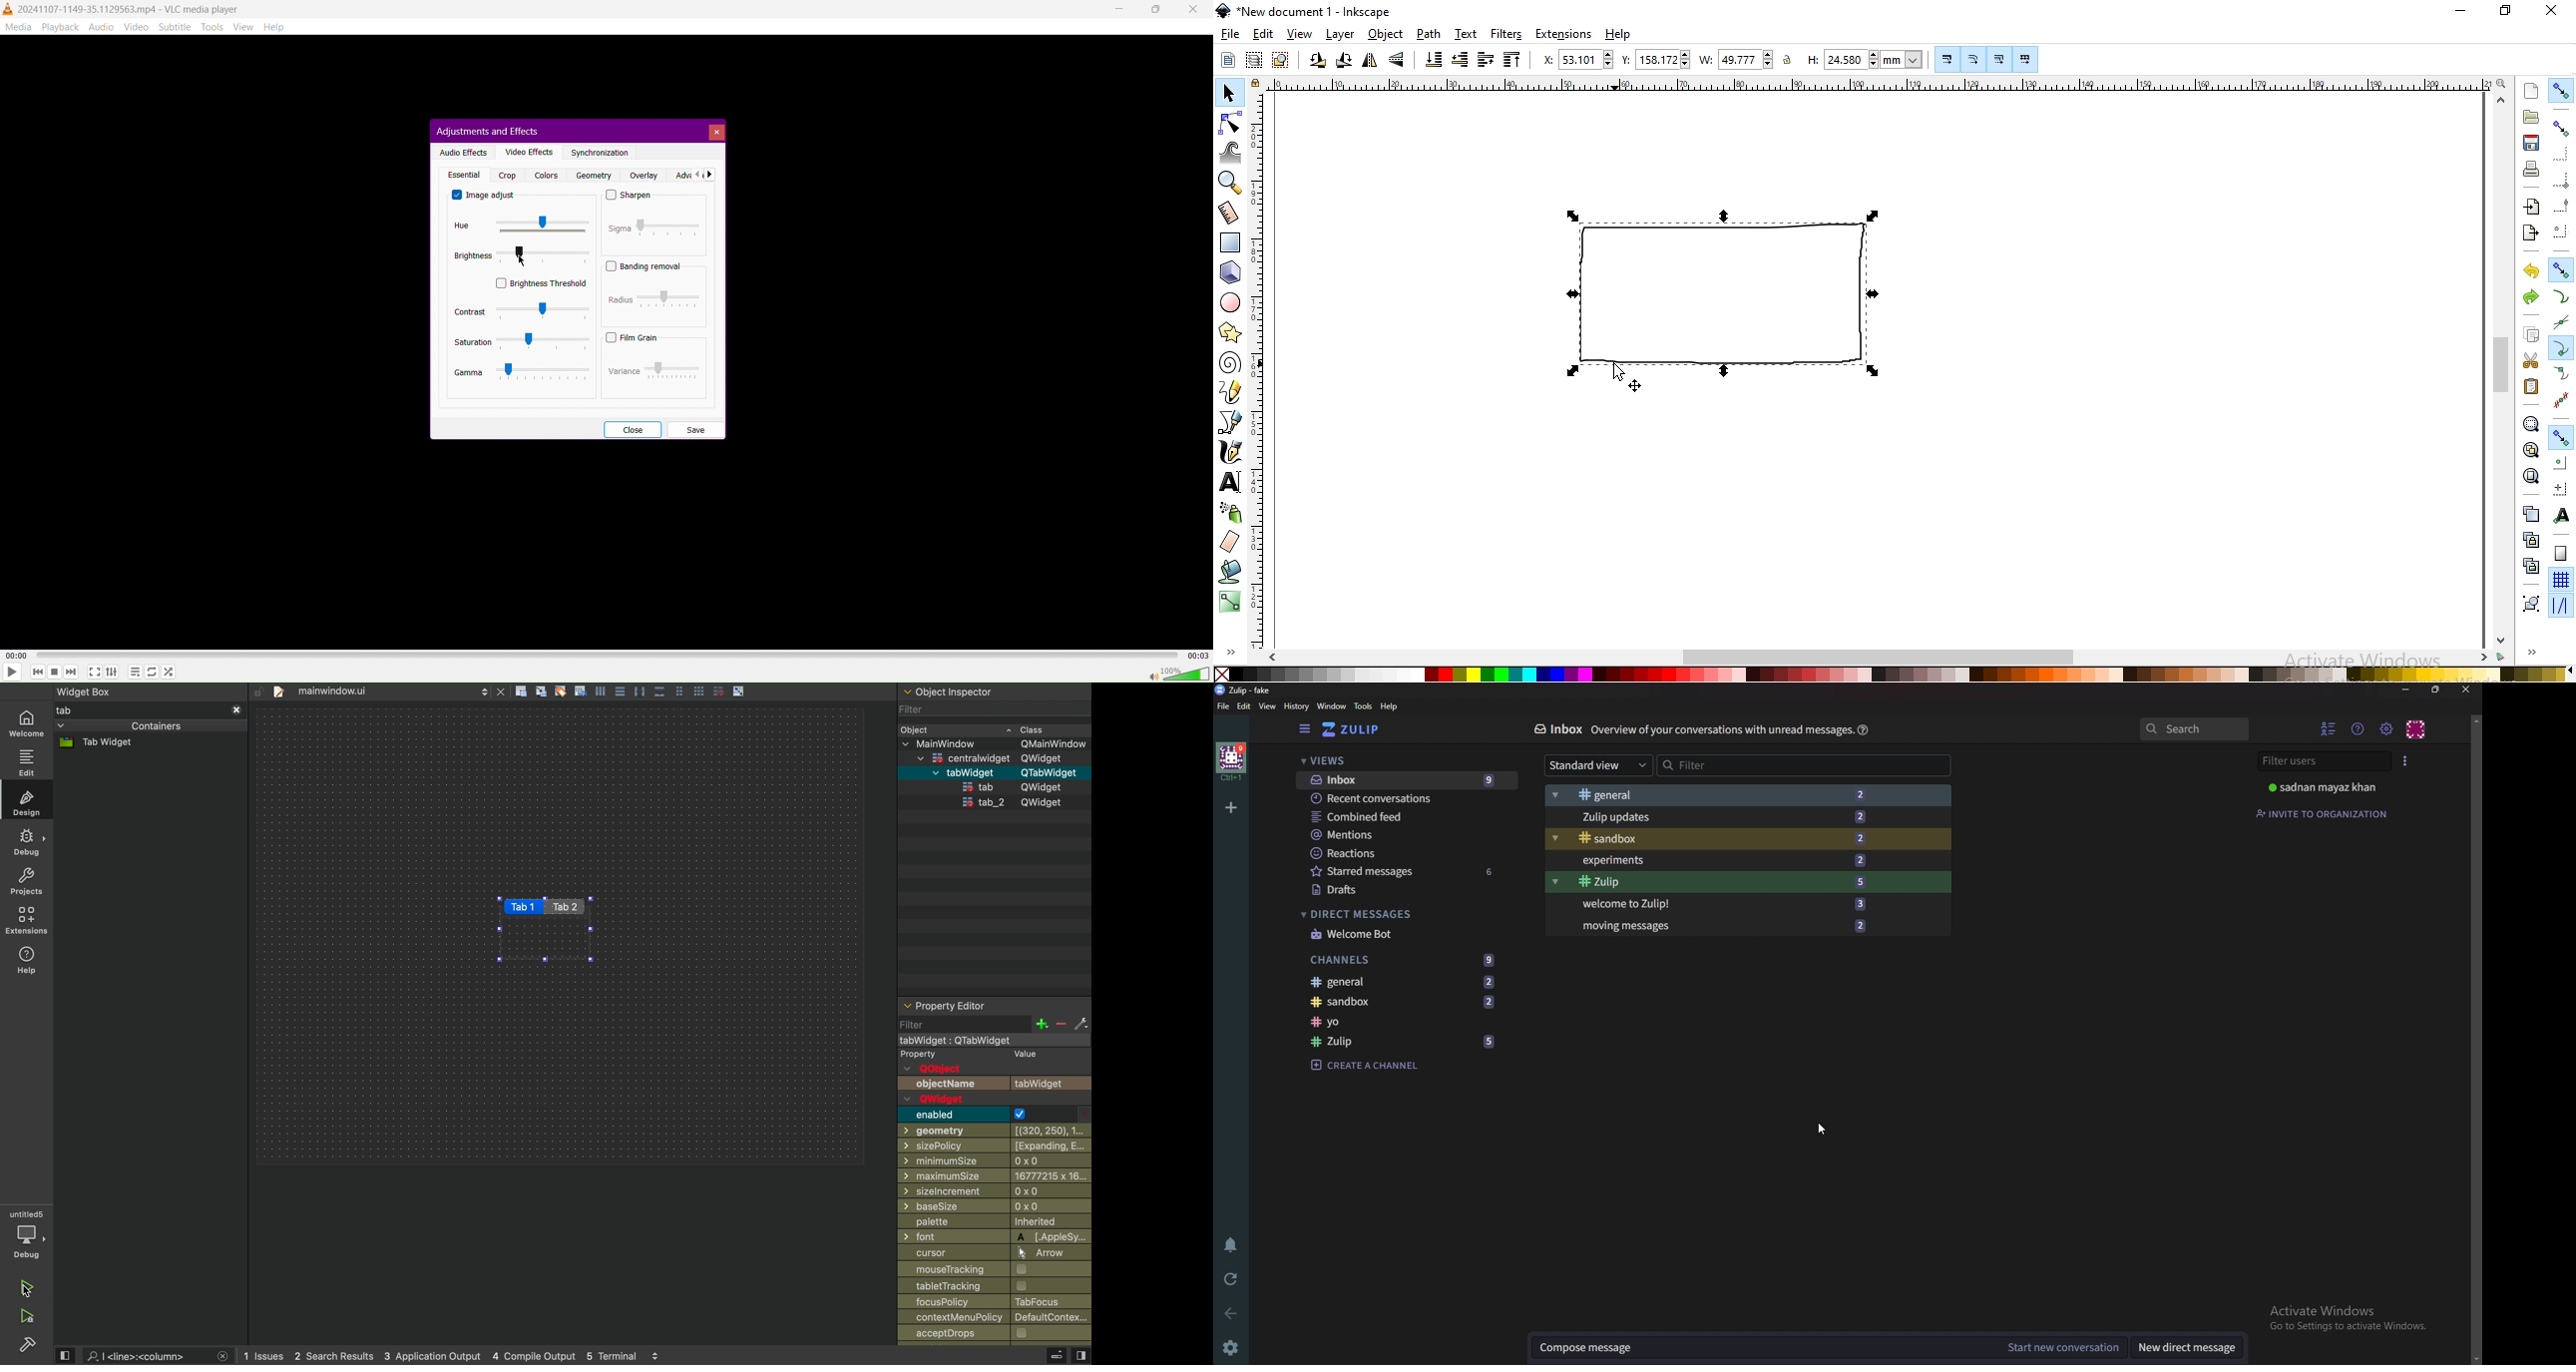 Image resolution: width=2576 pixels, height=1372 pixels. What do you see at coordinates (2562, 436) in the screenshot?
I see `` at bounding box center [2562, 436].